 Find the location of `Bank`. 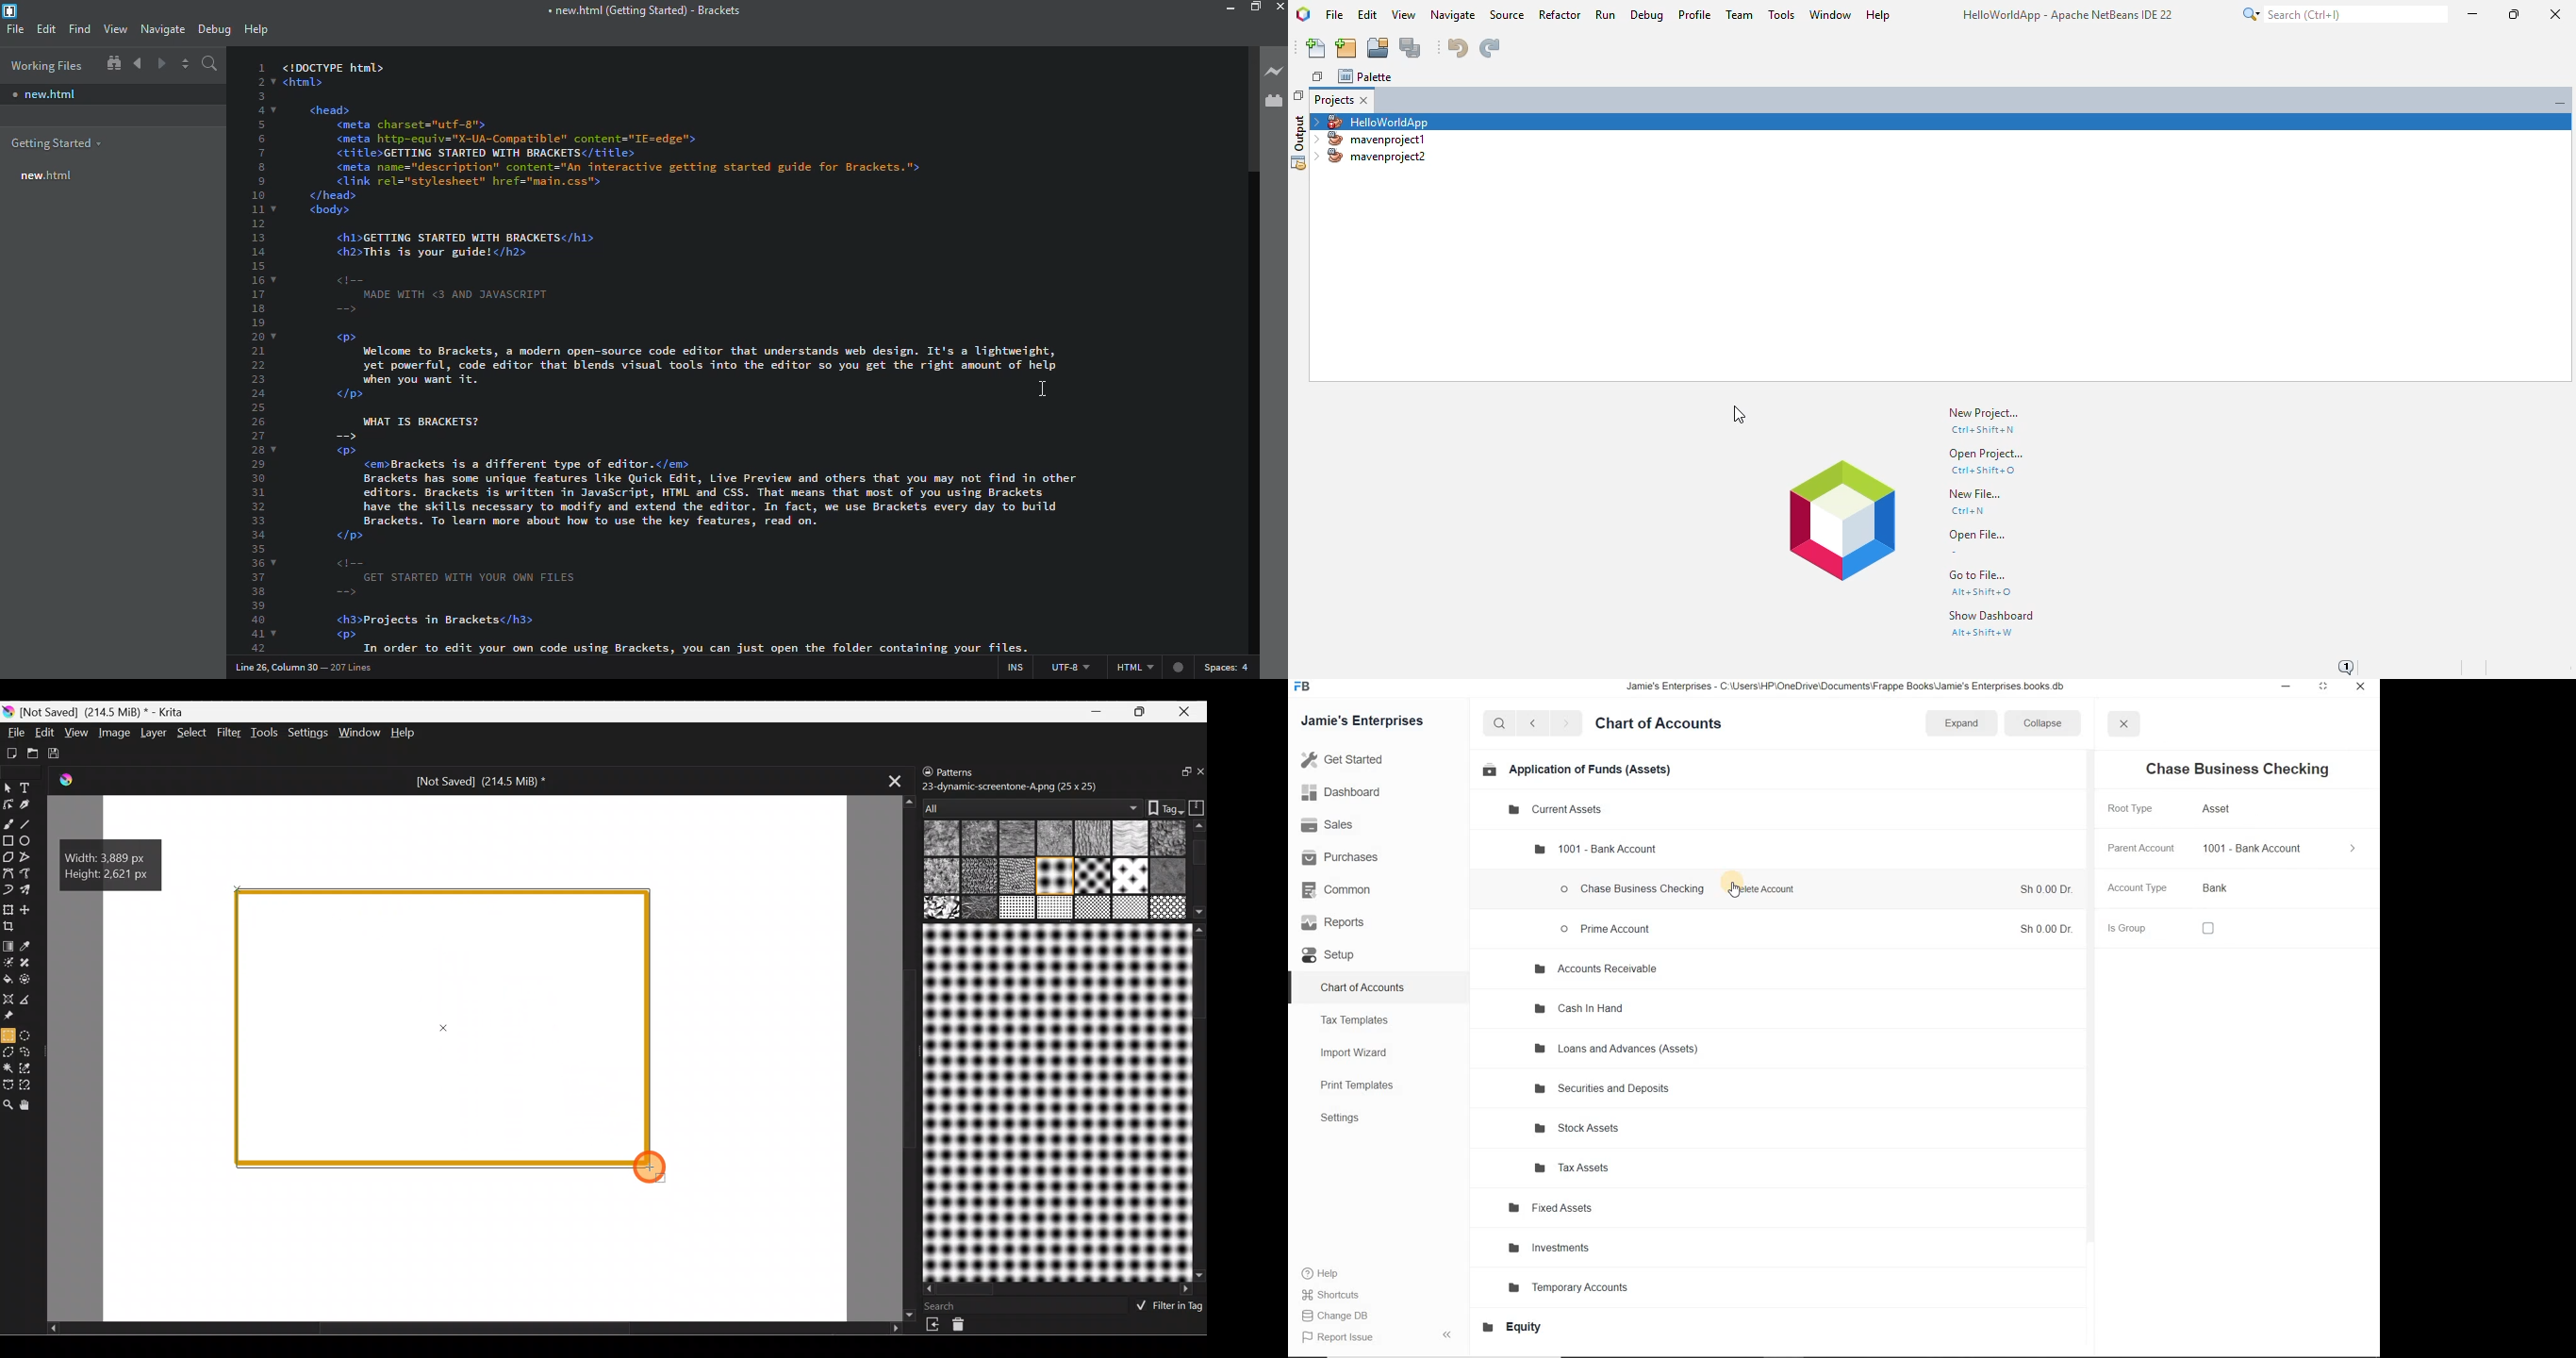

Bank is located at coordinates (2218, 887).